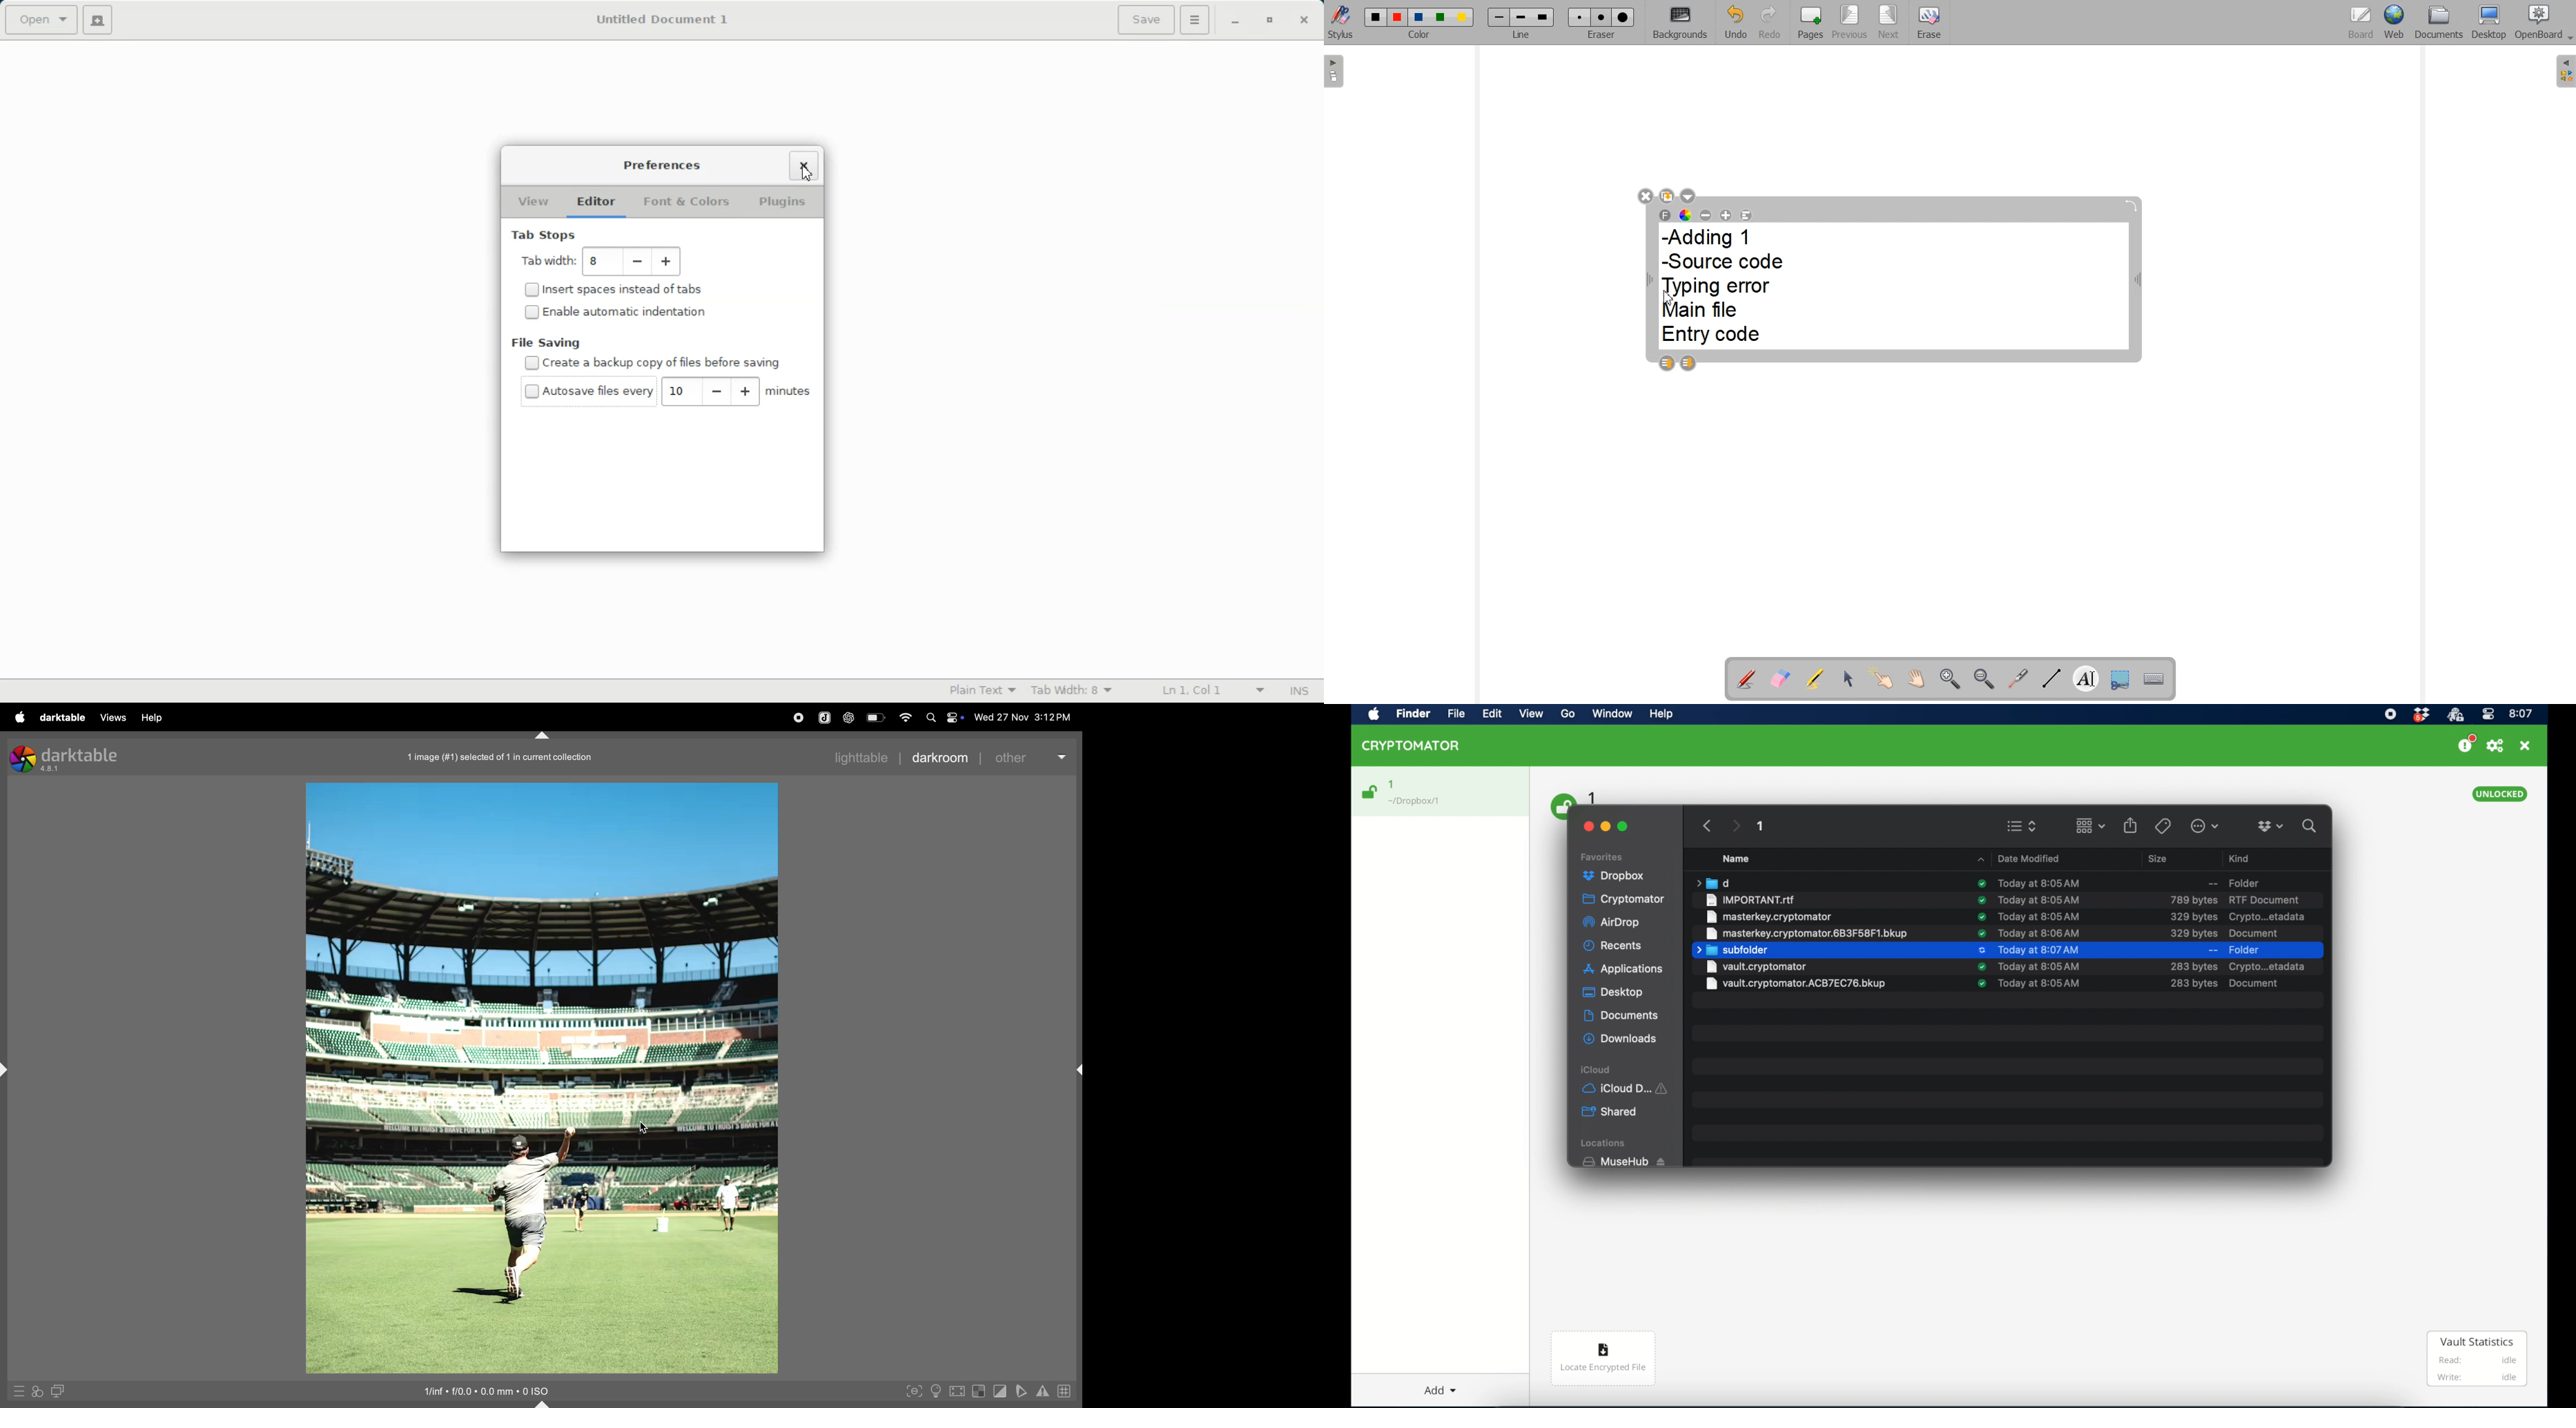 This screenshot has width=2576, height=1428. I want to click on Line Column, so click(1203, 692).